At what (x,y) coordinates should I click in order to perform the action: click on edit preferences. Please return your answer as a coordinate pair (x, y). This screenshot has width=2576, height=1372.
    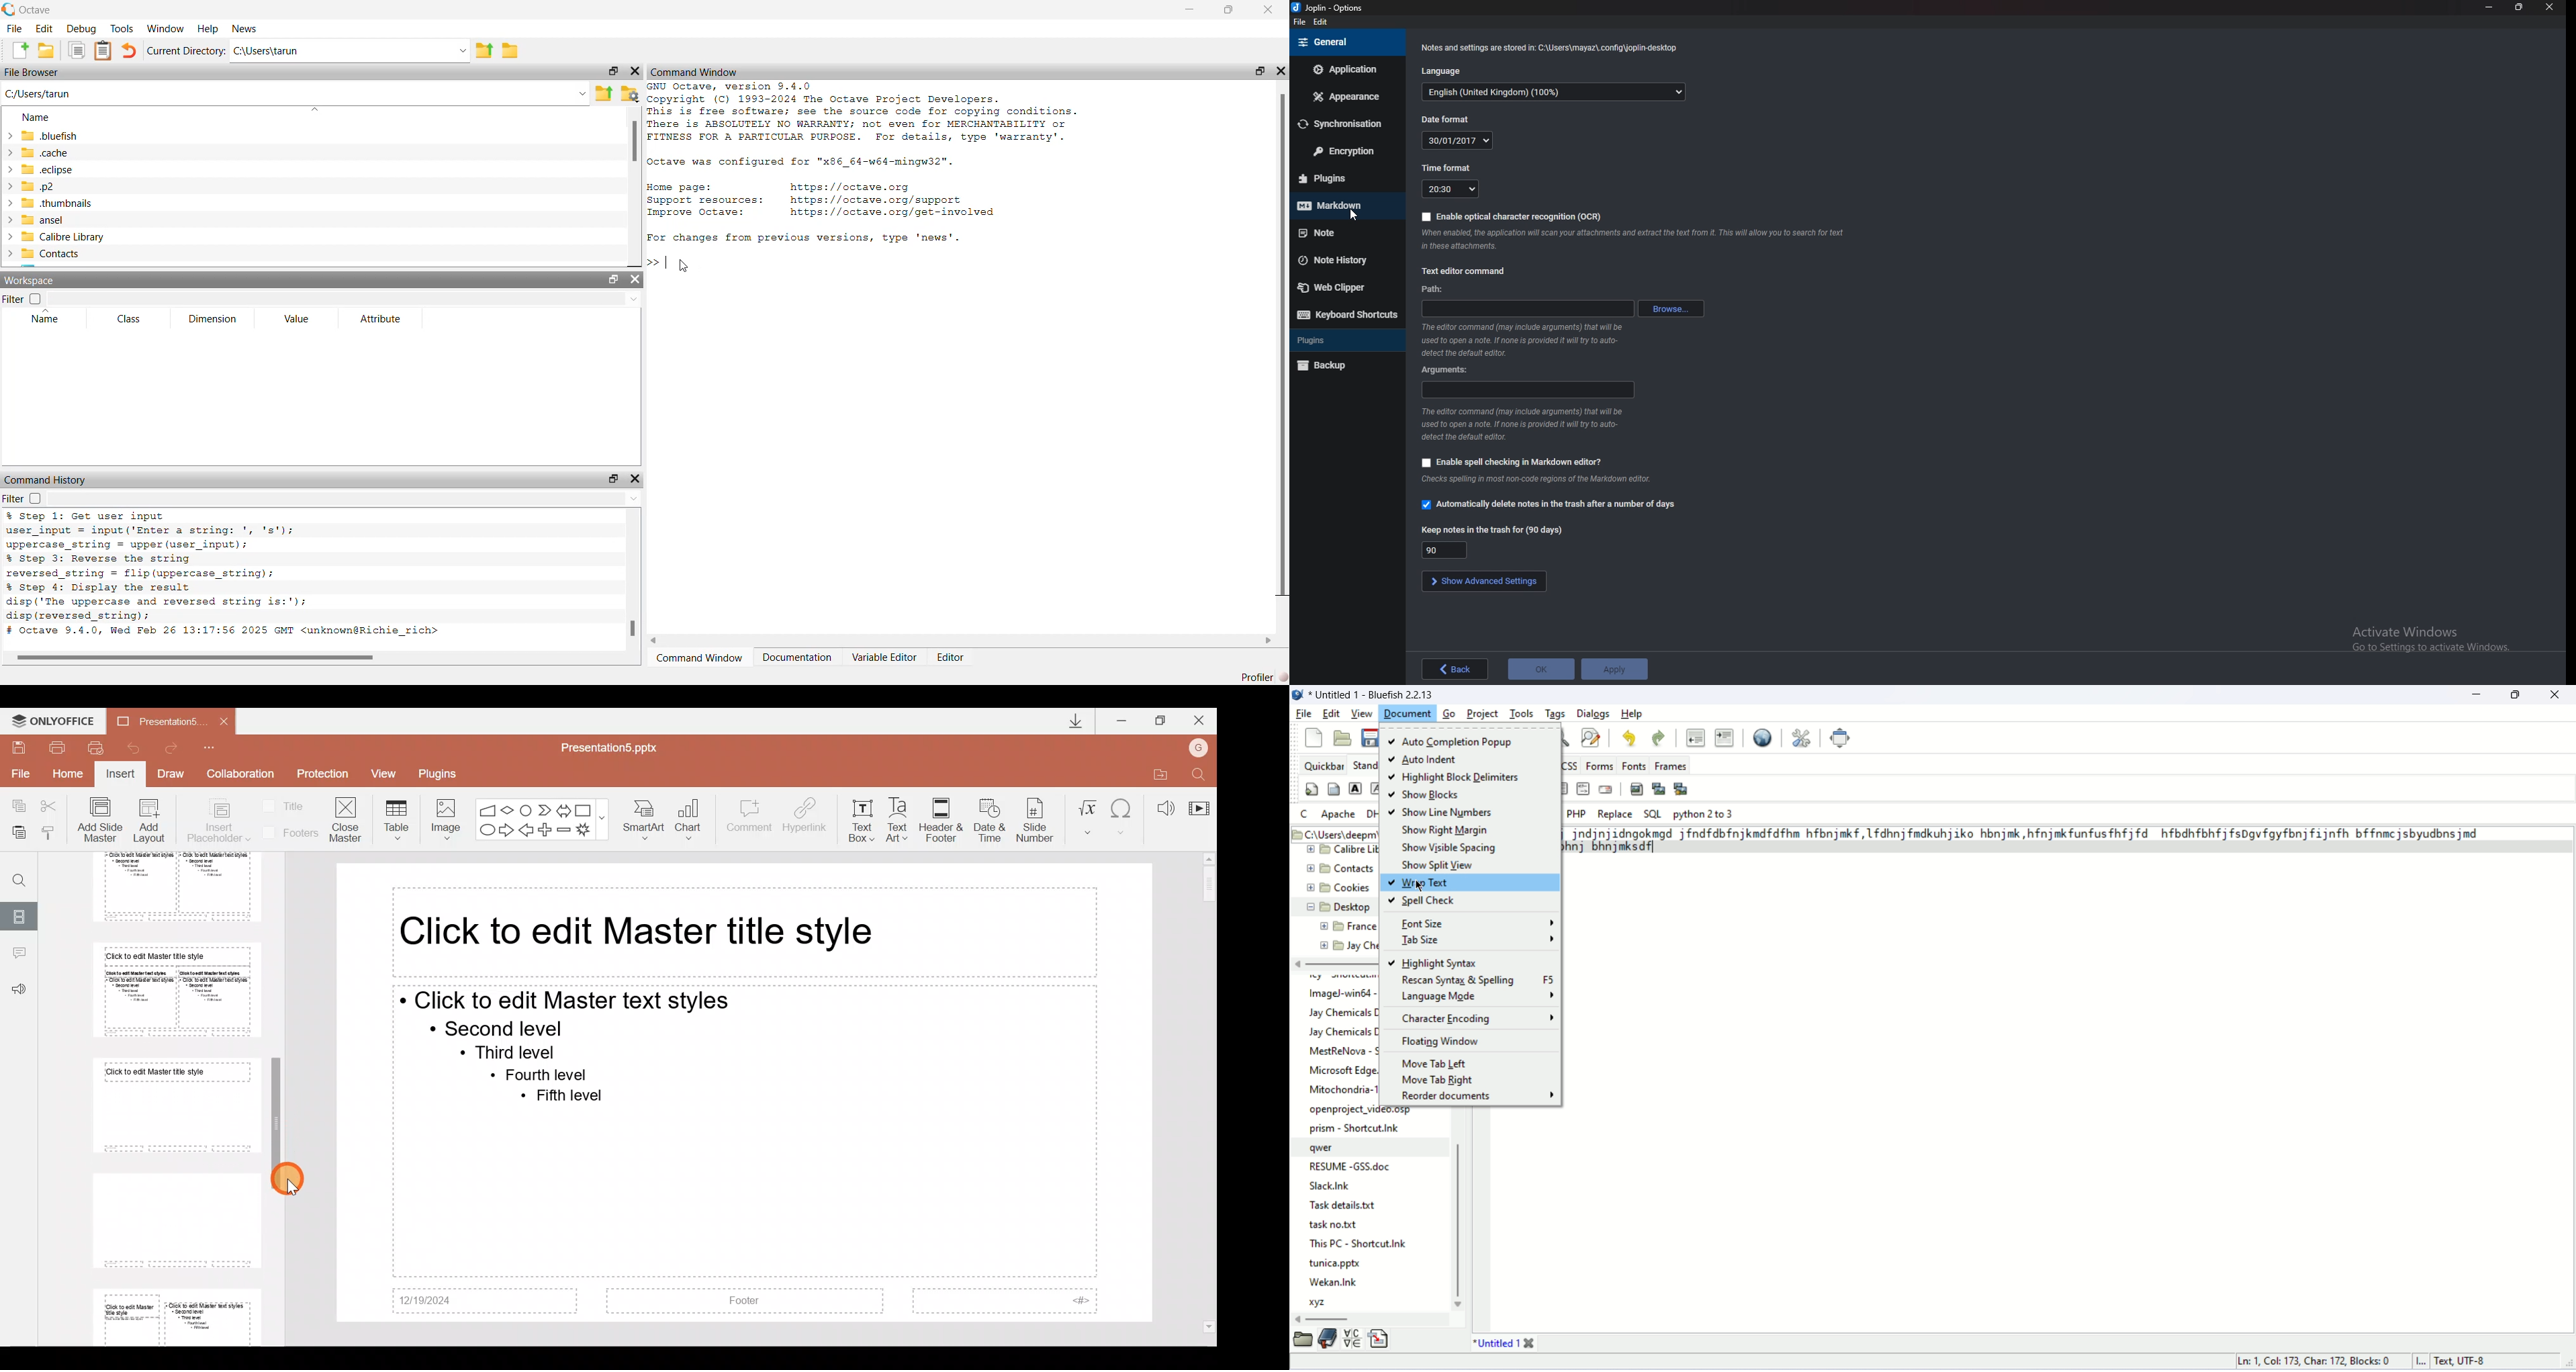
    Looking at the image, I should click on (1805, 738).